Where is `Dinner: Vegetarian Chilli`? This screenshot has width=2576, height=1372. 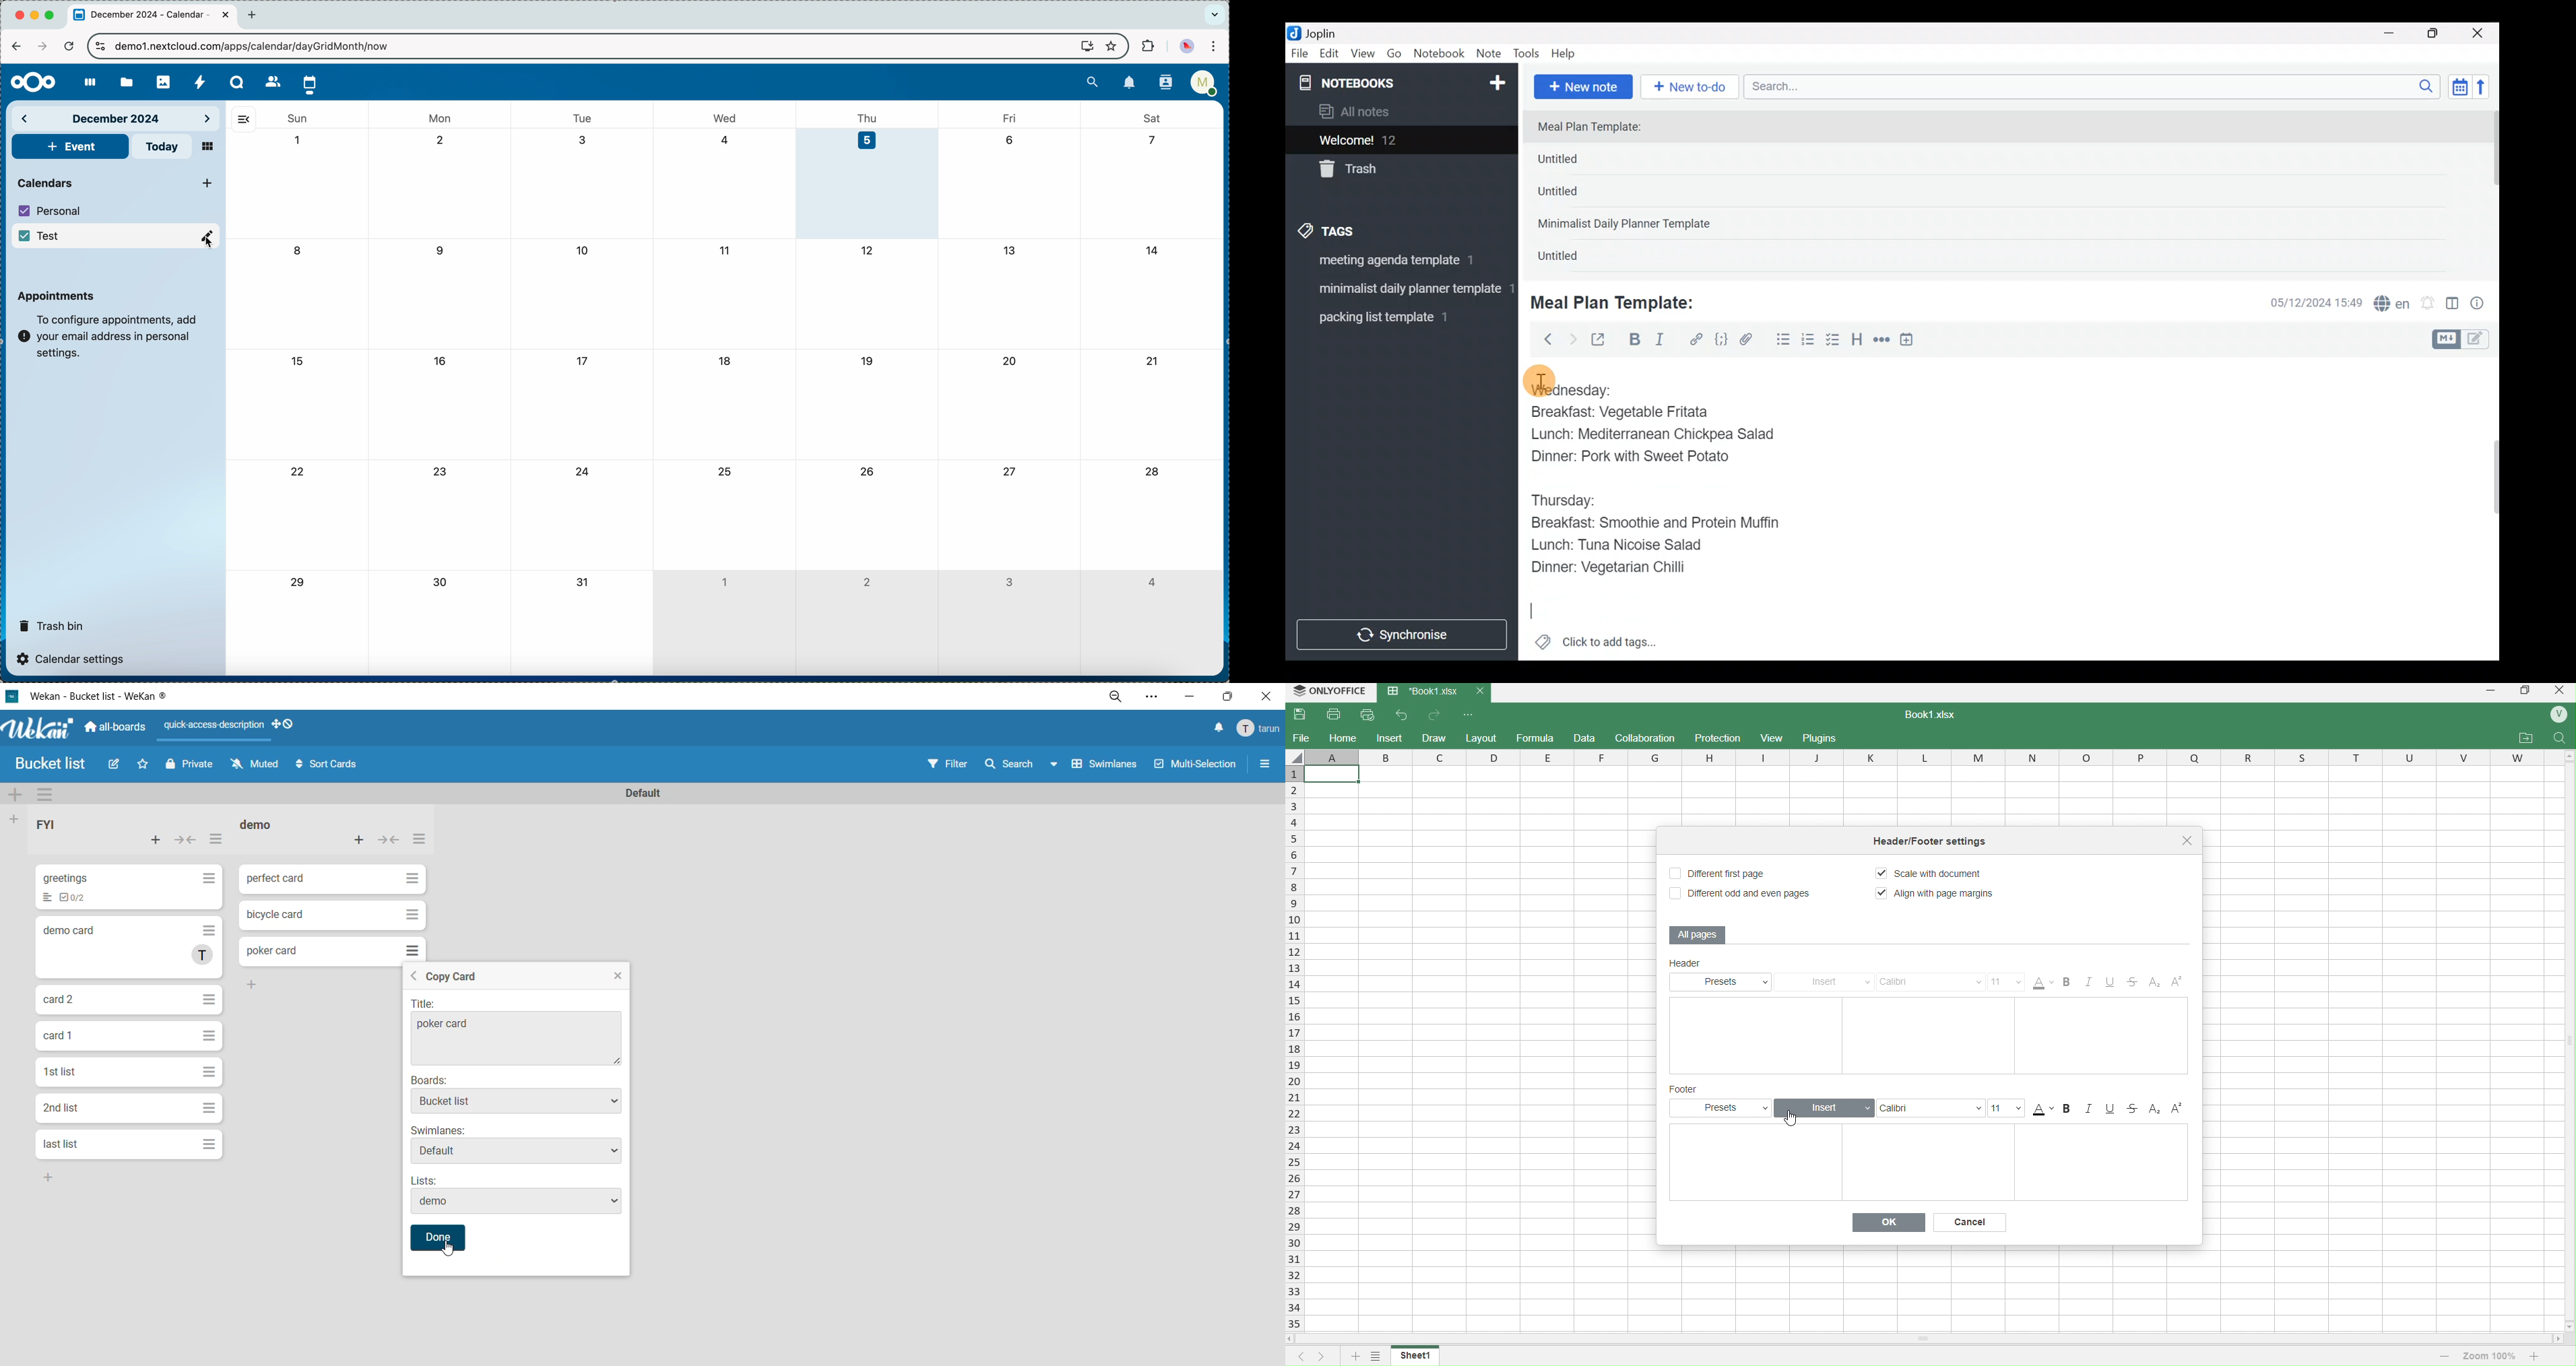 Dinner: Vegetarian Chilli is located at coordinates (1618, 568).